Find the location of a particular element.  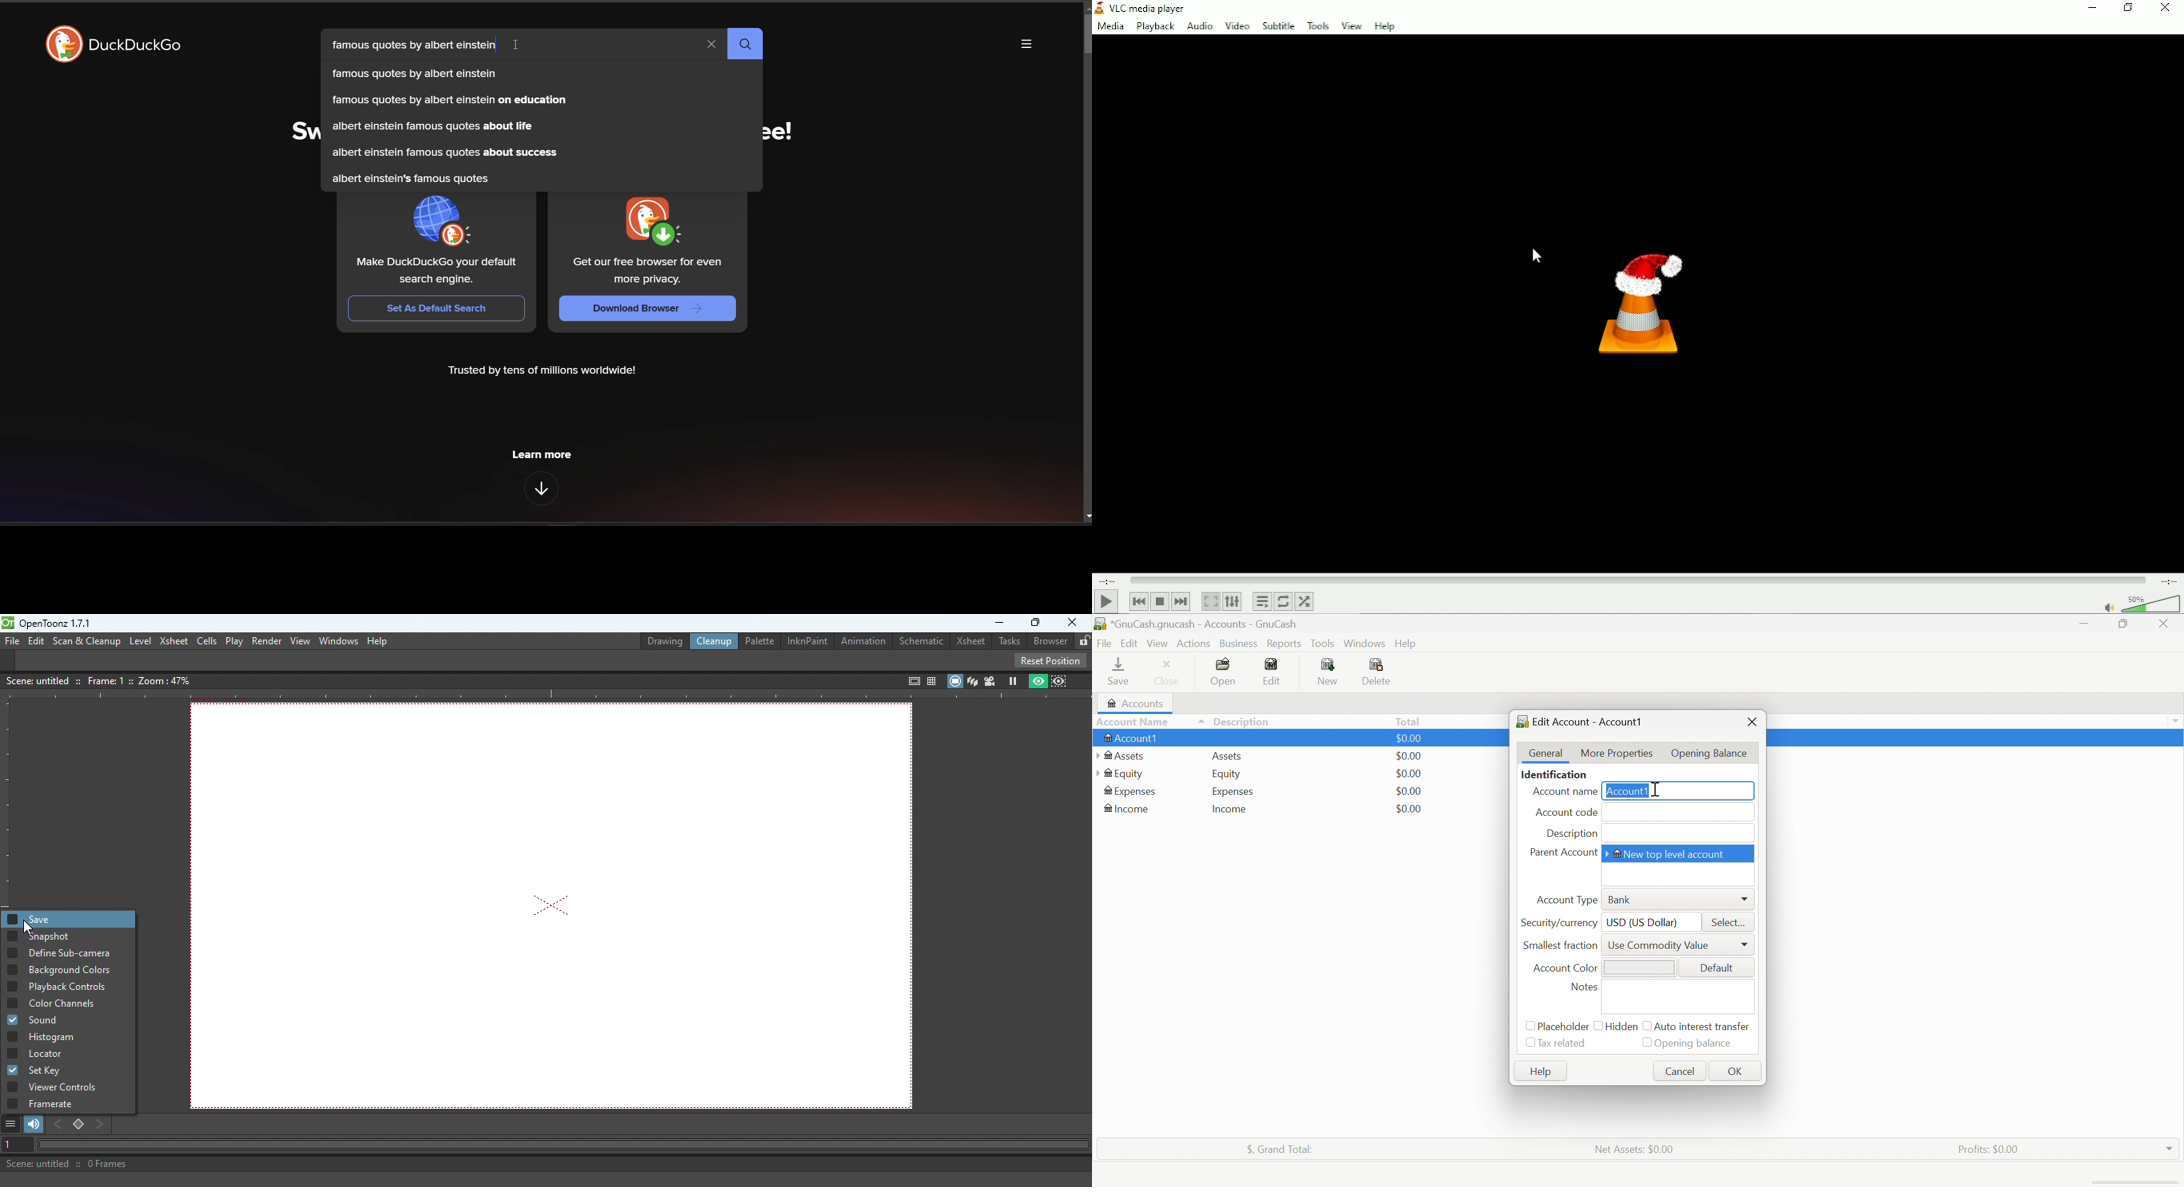

Stop playback is located at coordinates (1161, 602).